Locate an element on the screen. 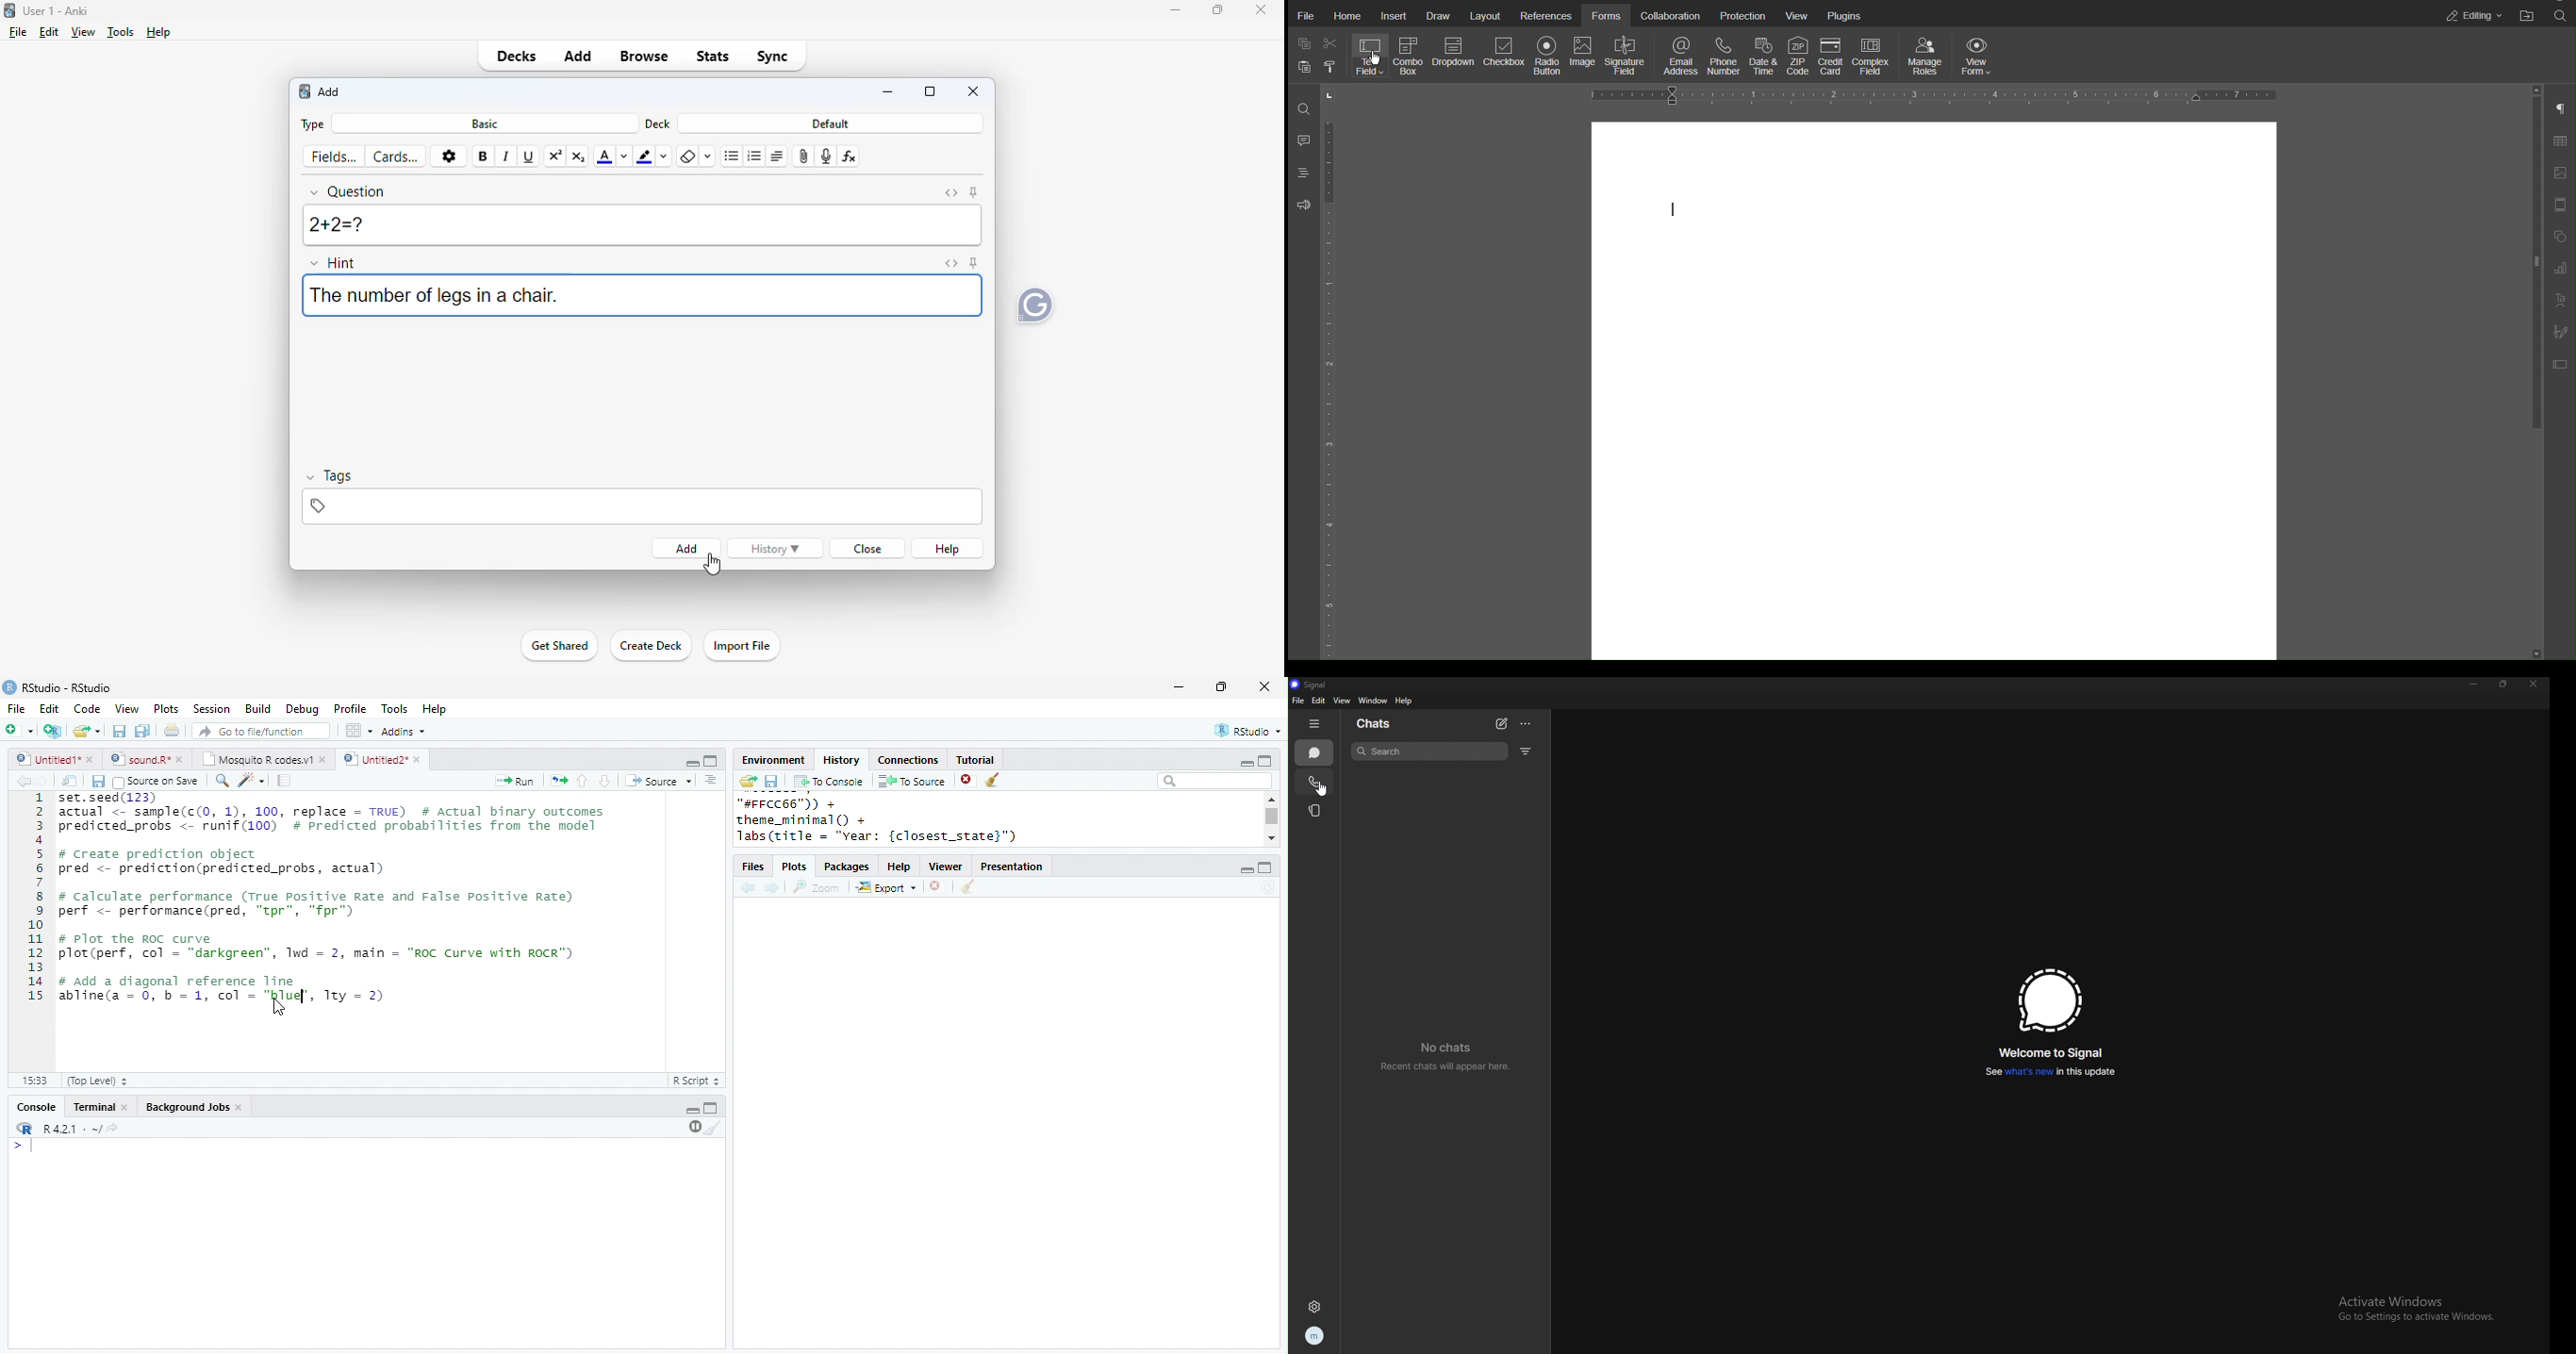 The height and width of the screenshot is (1372, 2576). Presentation is located at coordinates (1012, 867).